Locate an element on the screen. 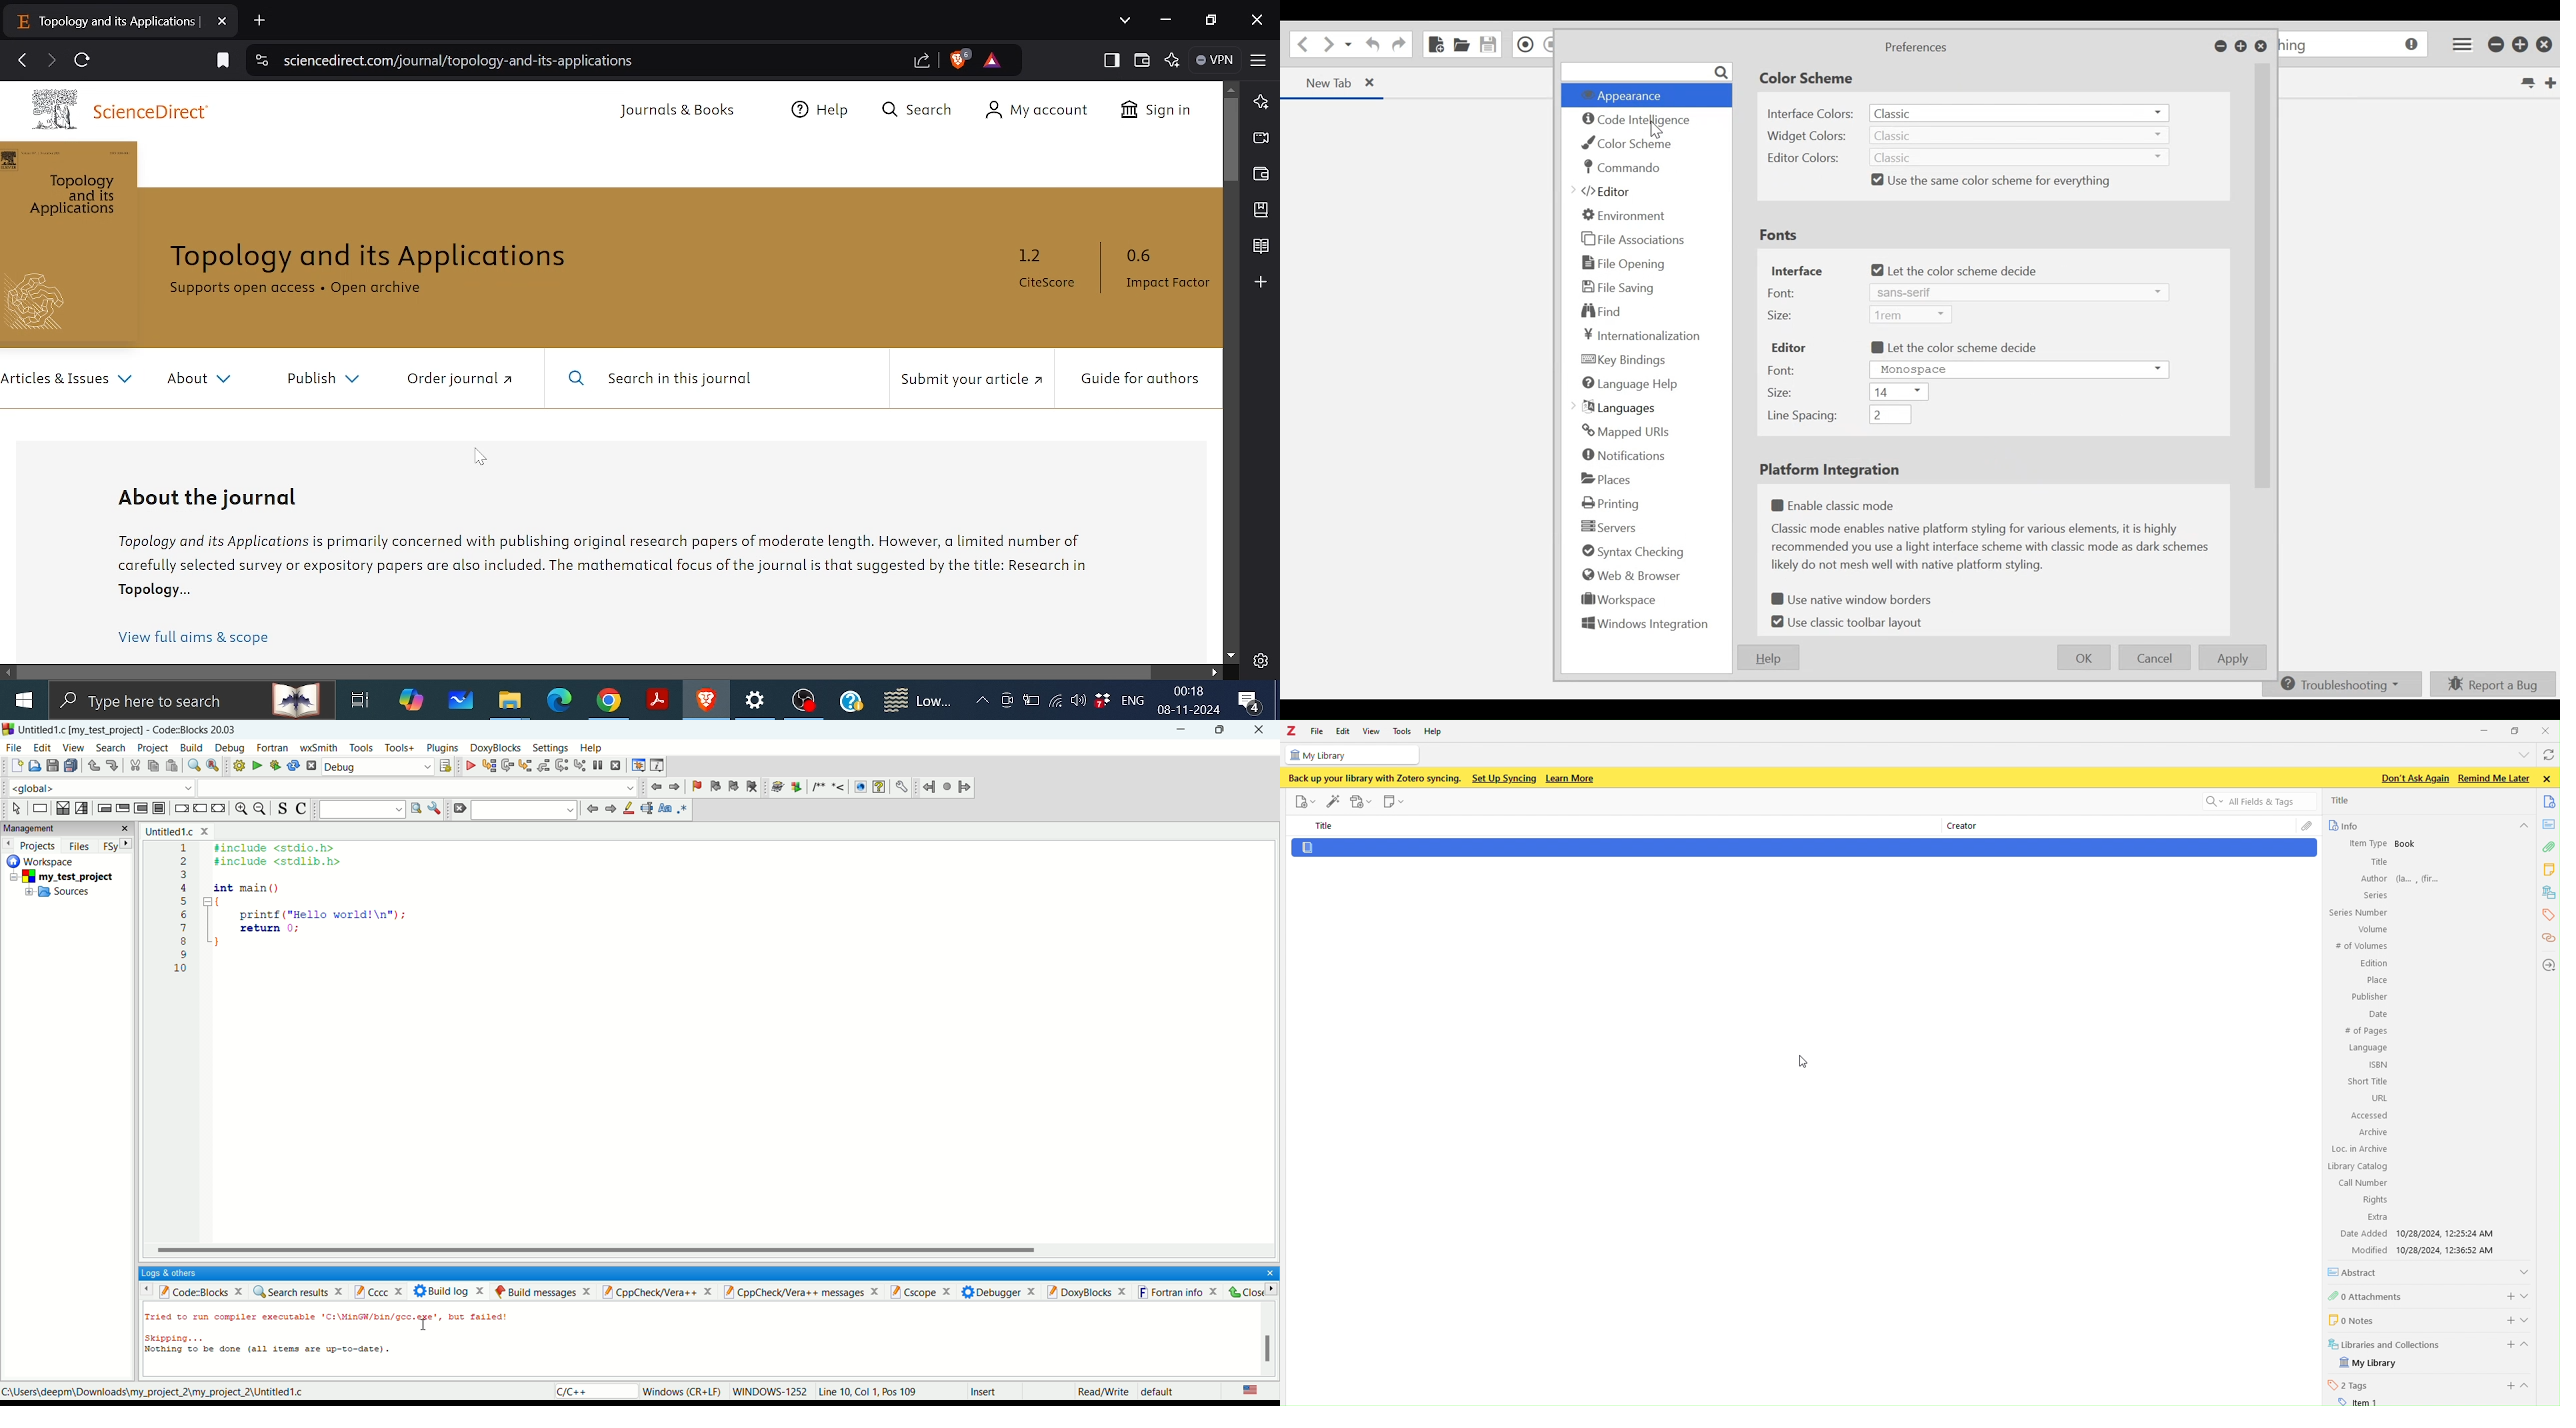 The width and height of the screenshot is (2576, 1428). record is located at coordinates (1361, 801).